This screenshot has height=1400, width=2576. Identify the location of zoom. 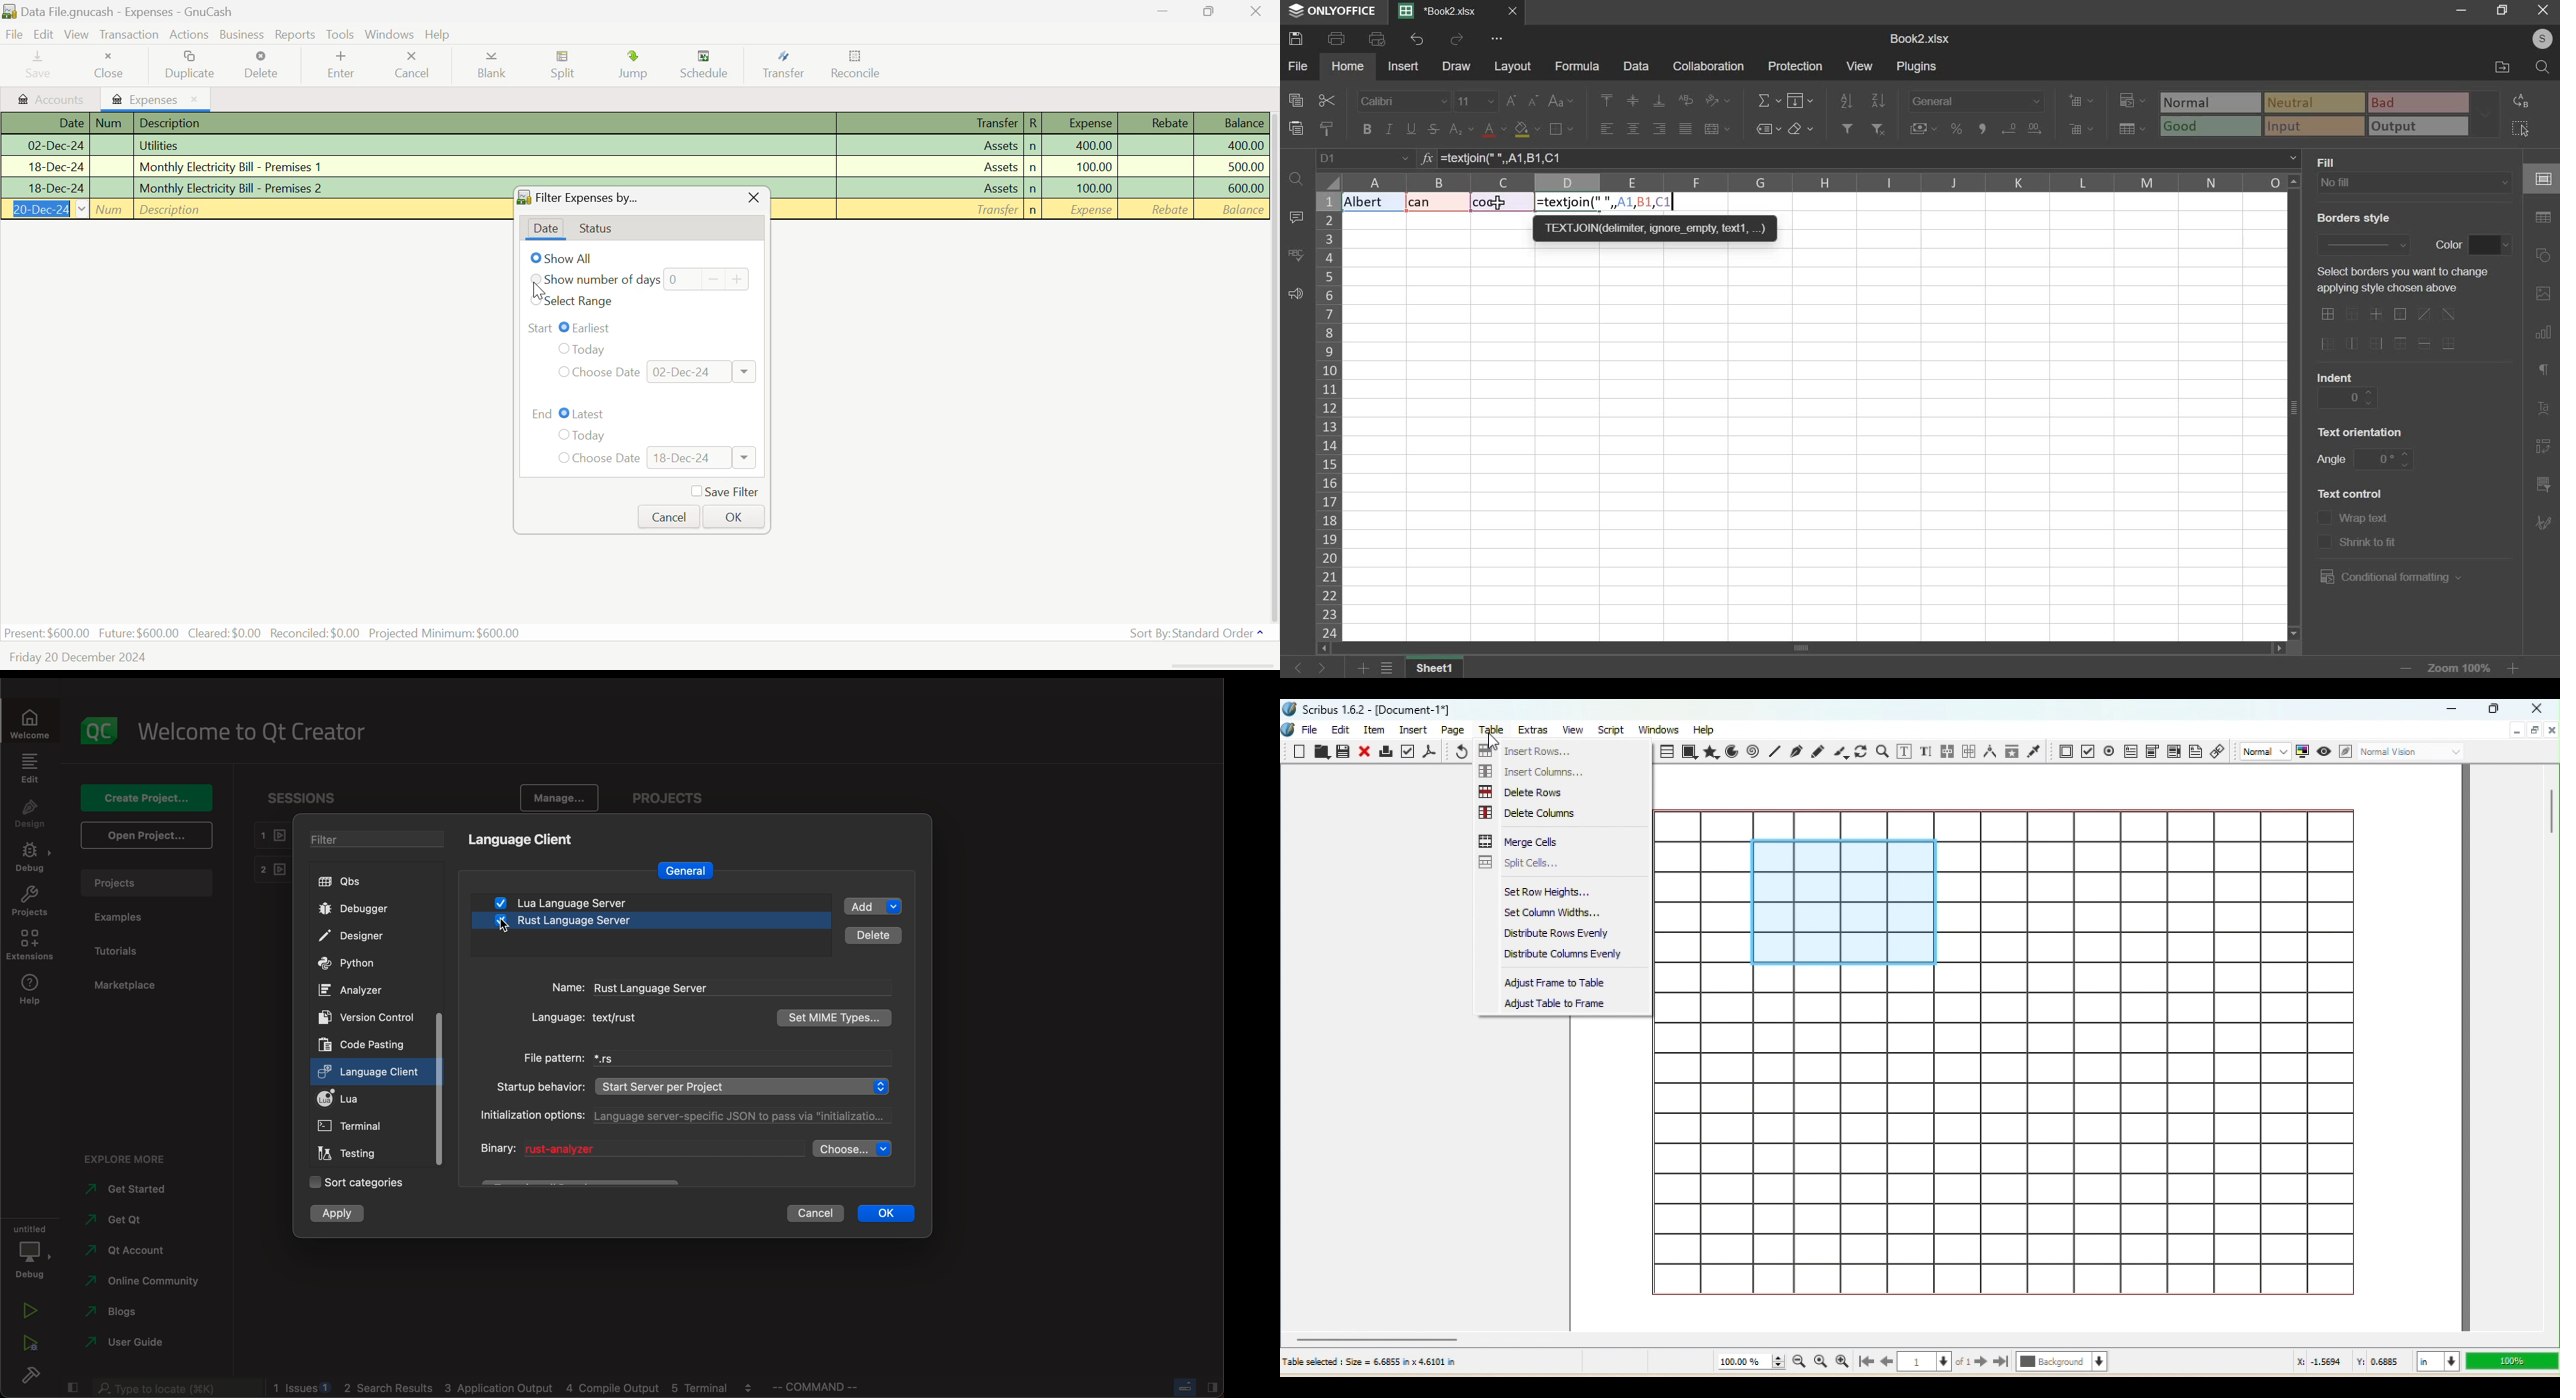
(2457, 666).